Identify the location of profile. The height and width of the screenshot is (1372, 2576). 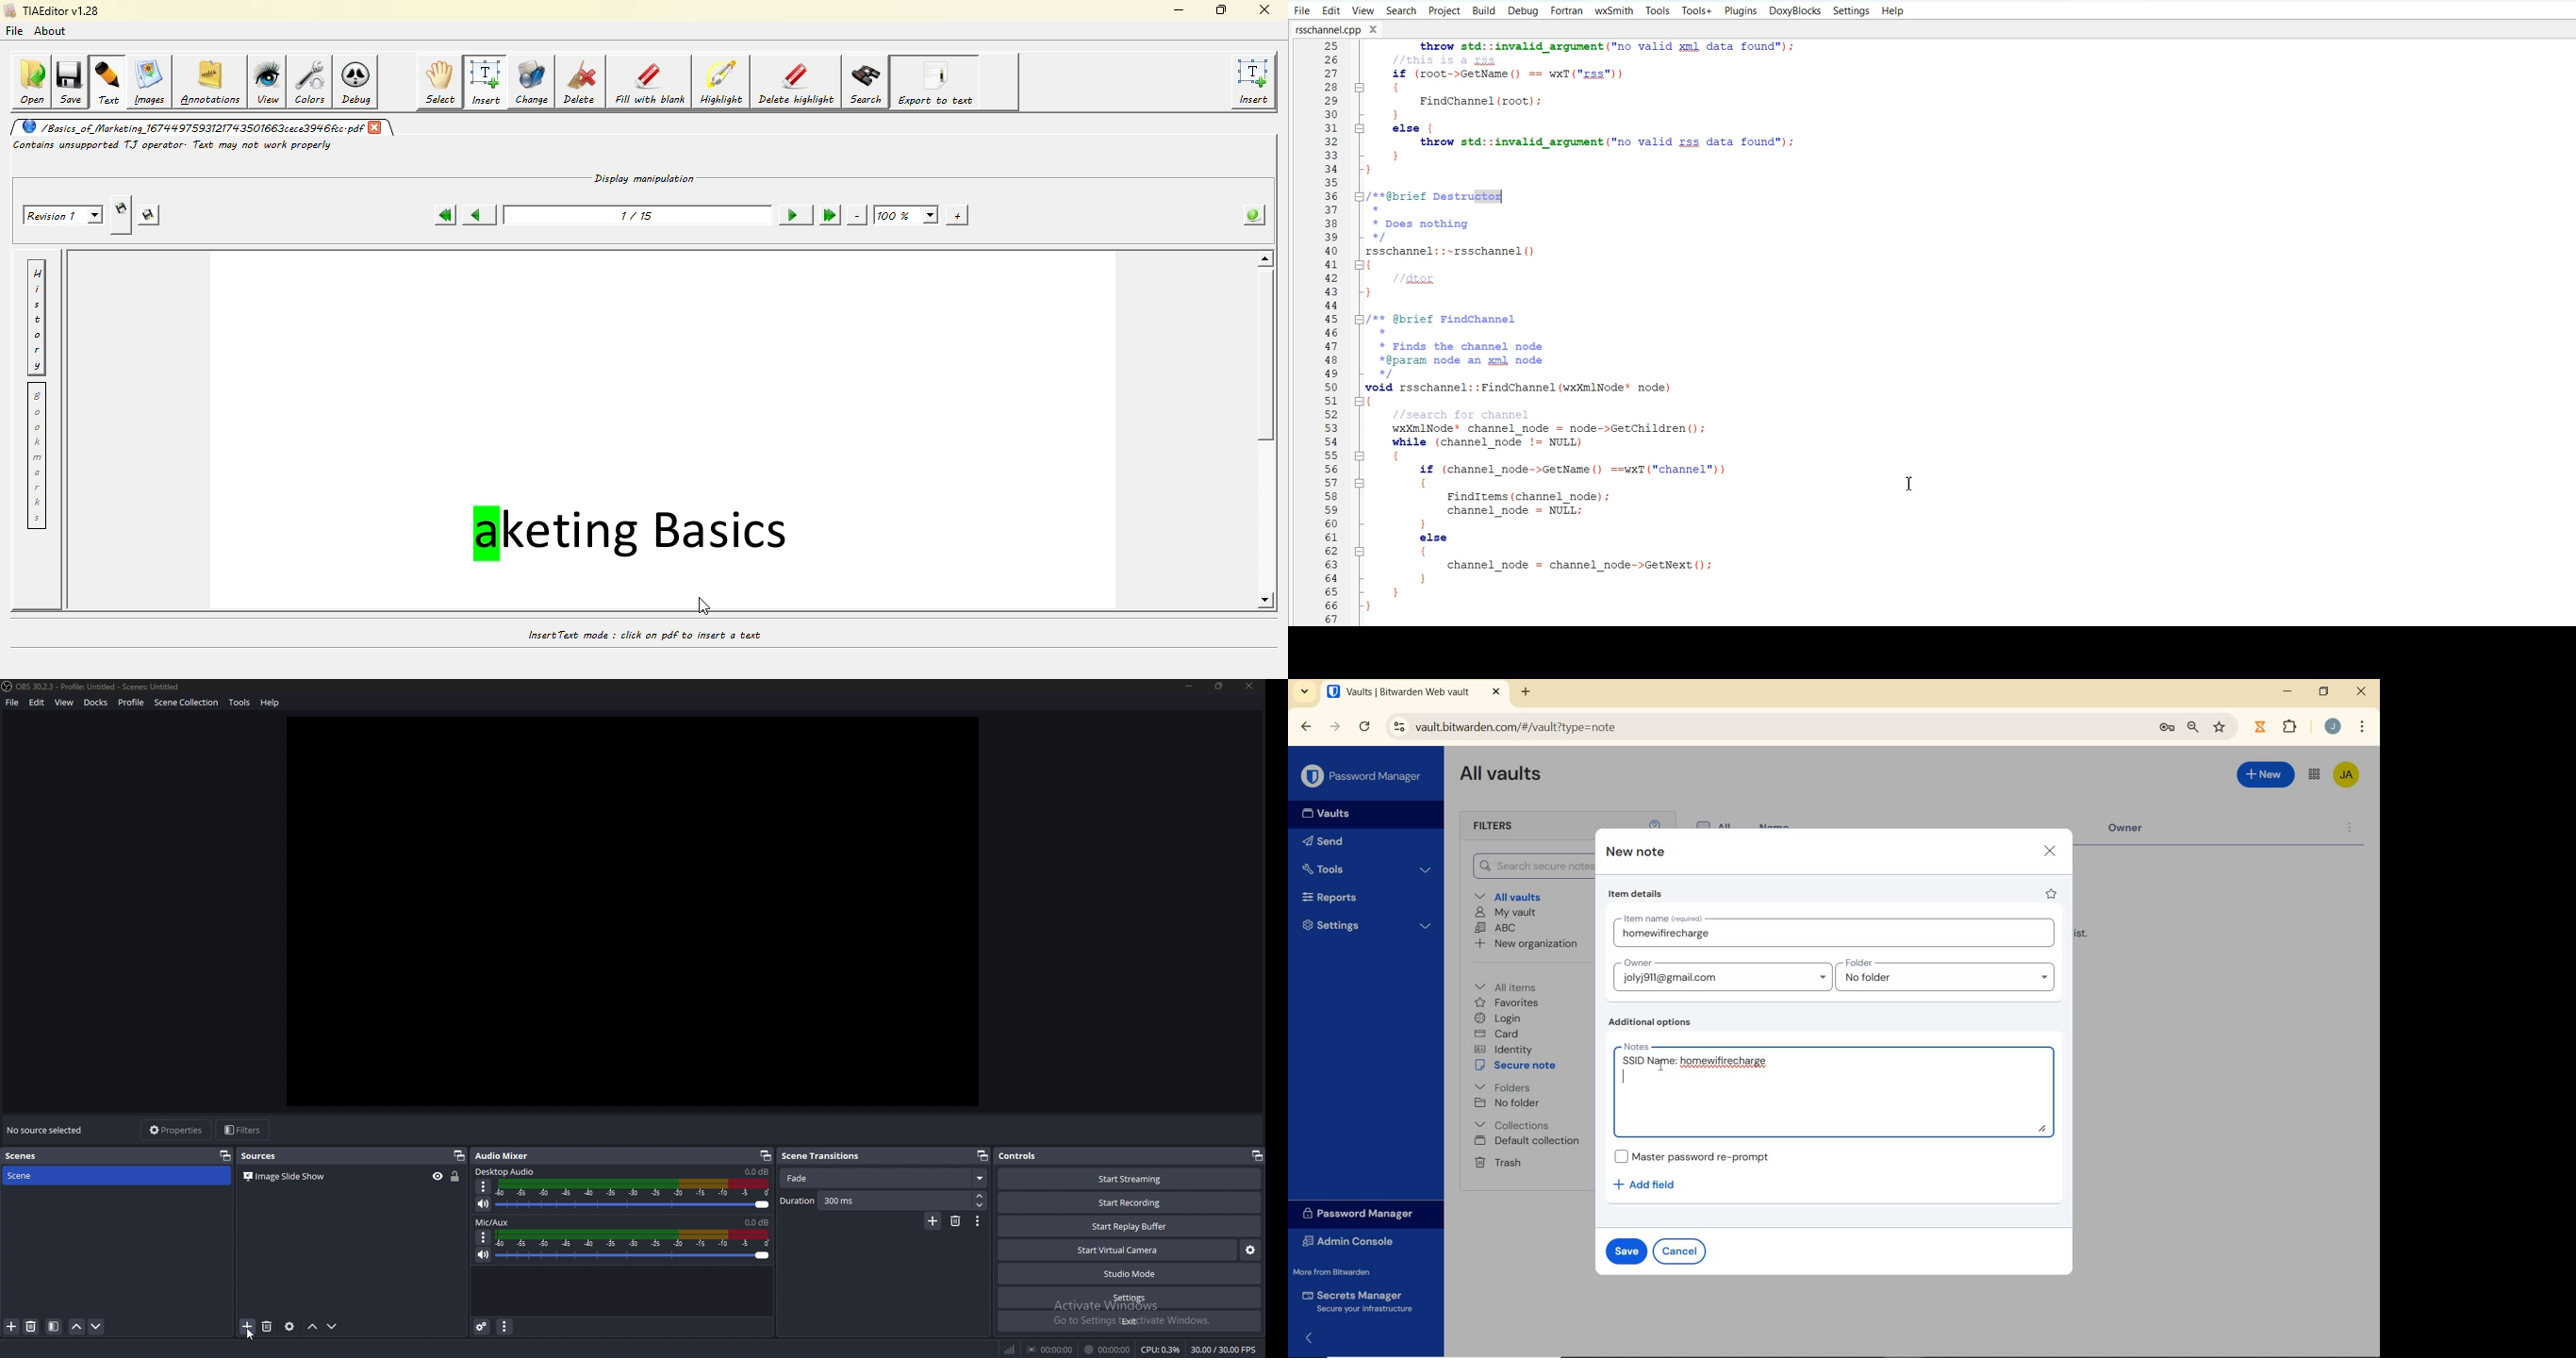
(131, 702).